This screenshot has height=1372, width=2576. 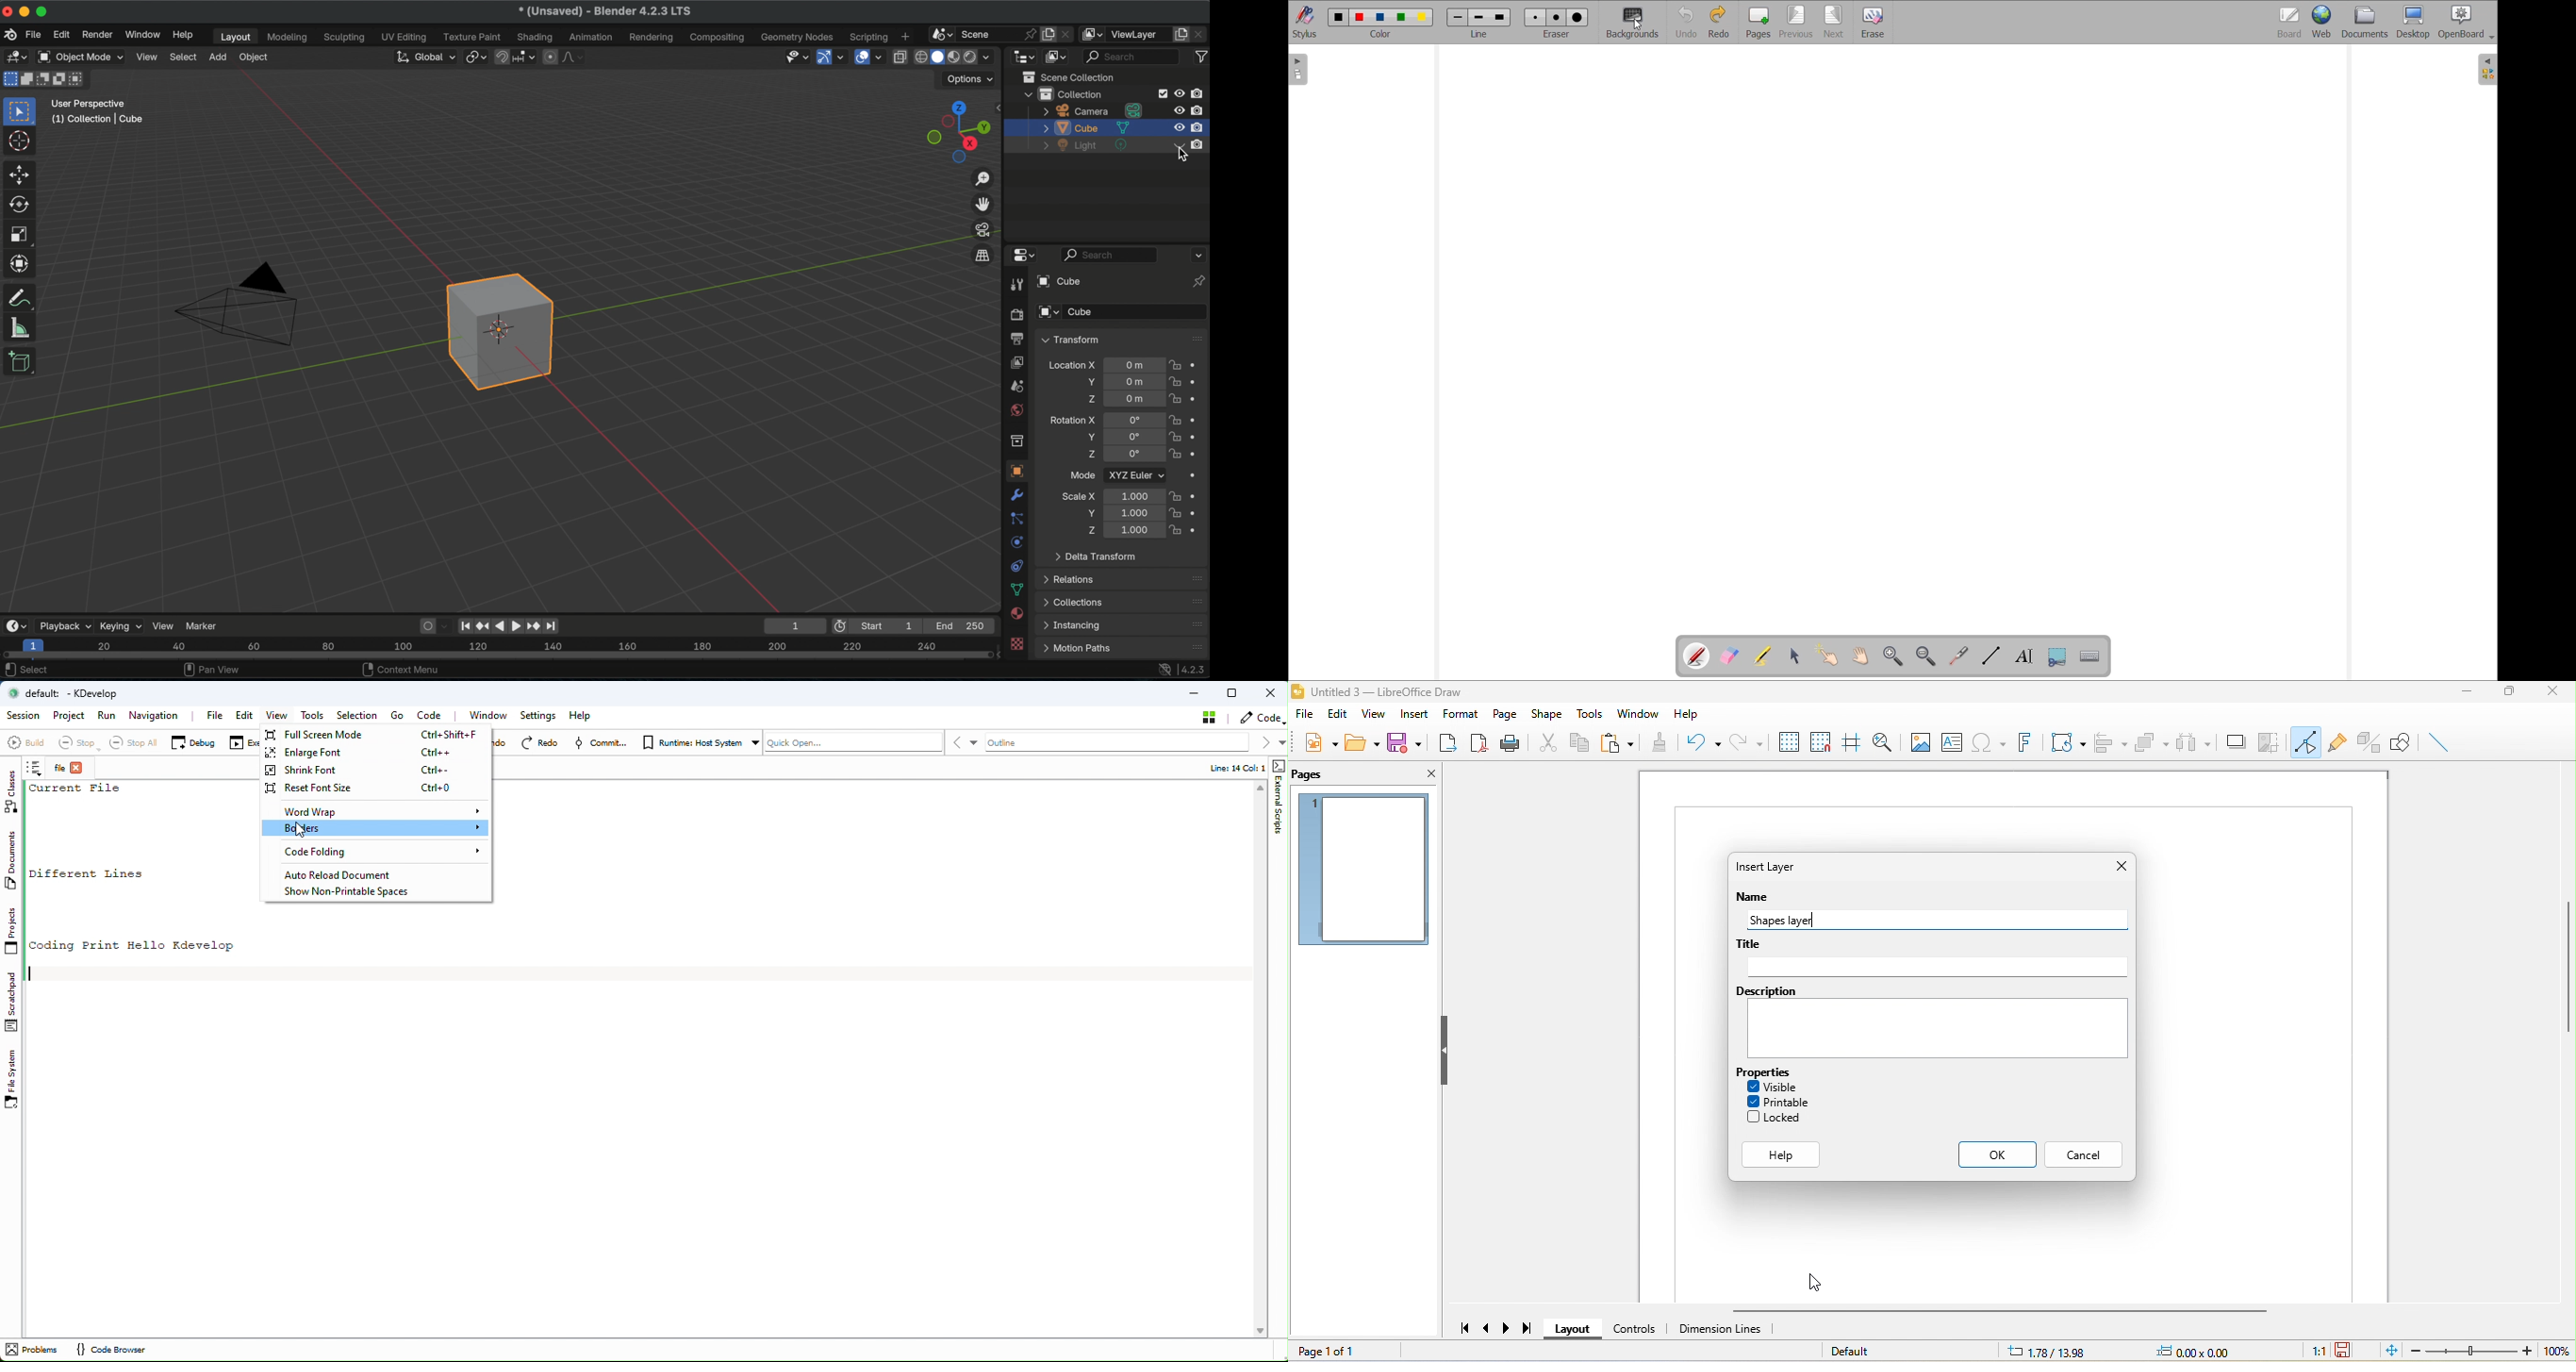 I want to click on location x , so click(x=1072, y=364).